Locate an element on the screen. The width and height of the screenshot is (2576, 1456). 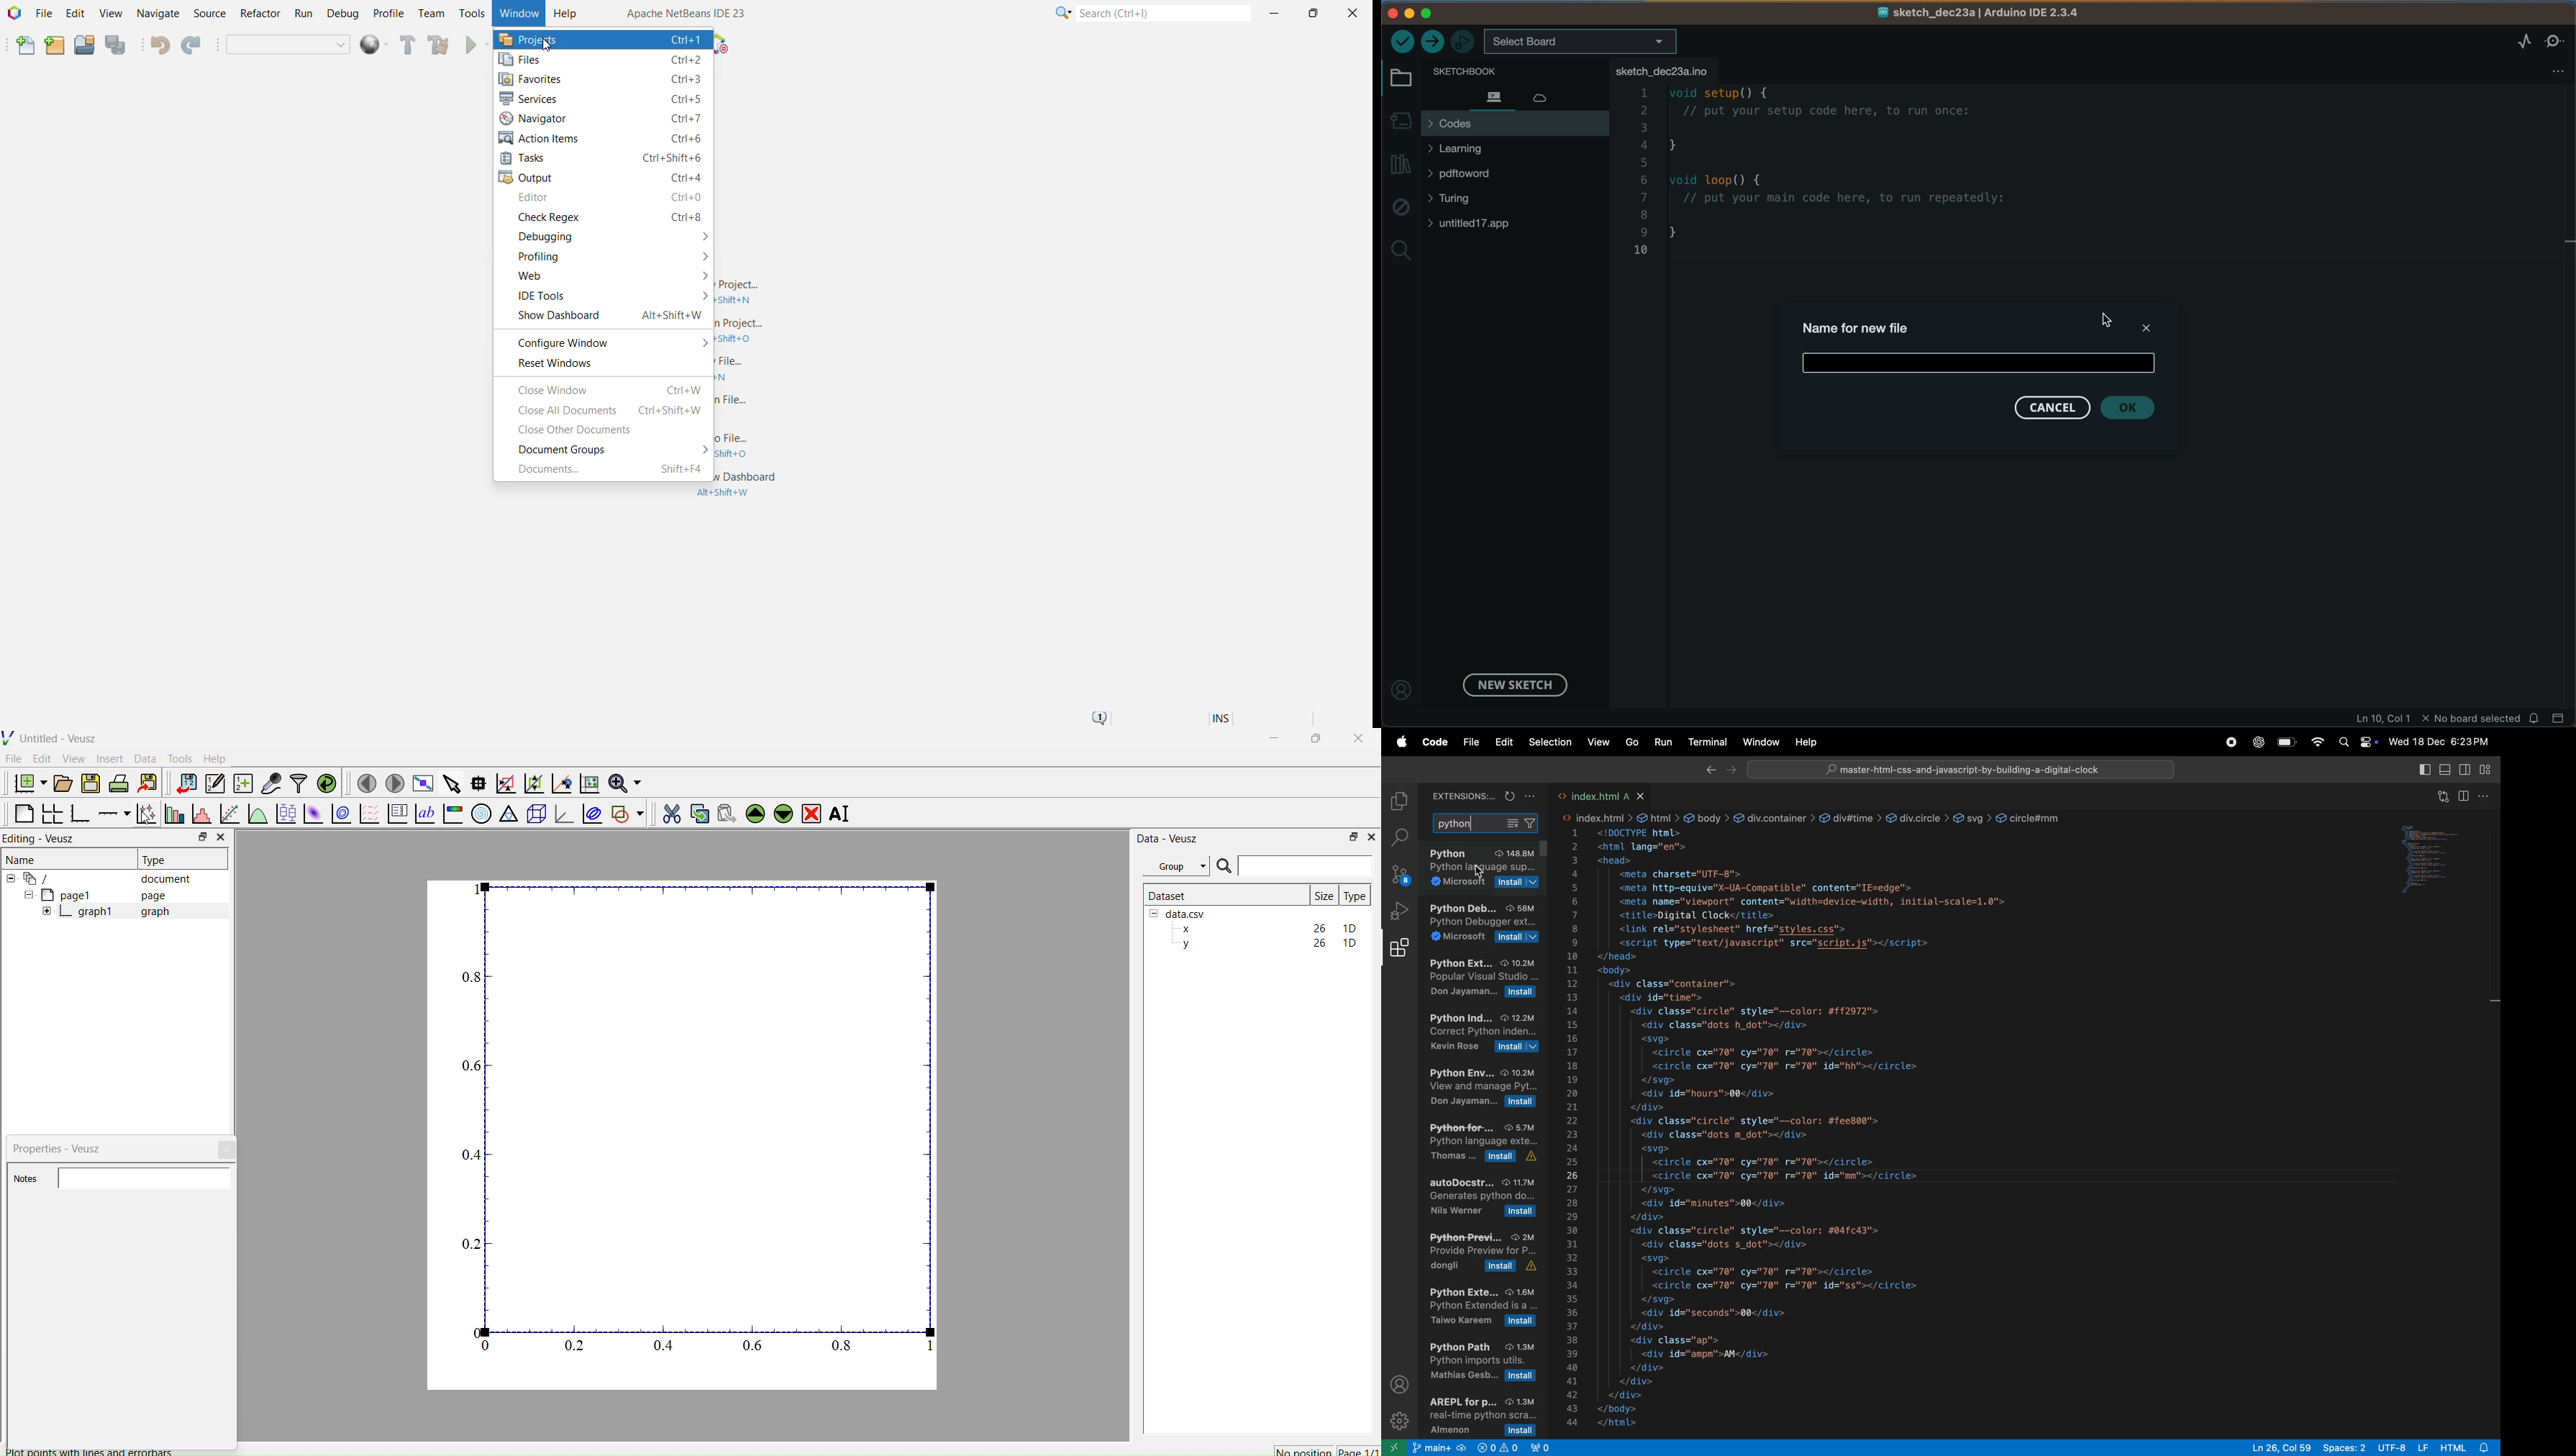
open new window is located at coordinates (1395, 1446).